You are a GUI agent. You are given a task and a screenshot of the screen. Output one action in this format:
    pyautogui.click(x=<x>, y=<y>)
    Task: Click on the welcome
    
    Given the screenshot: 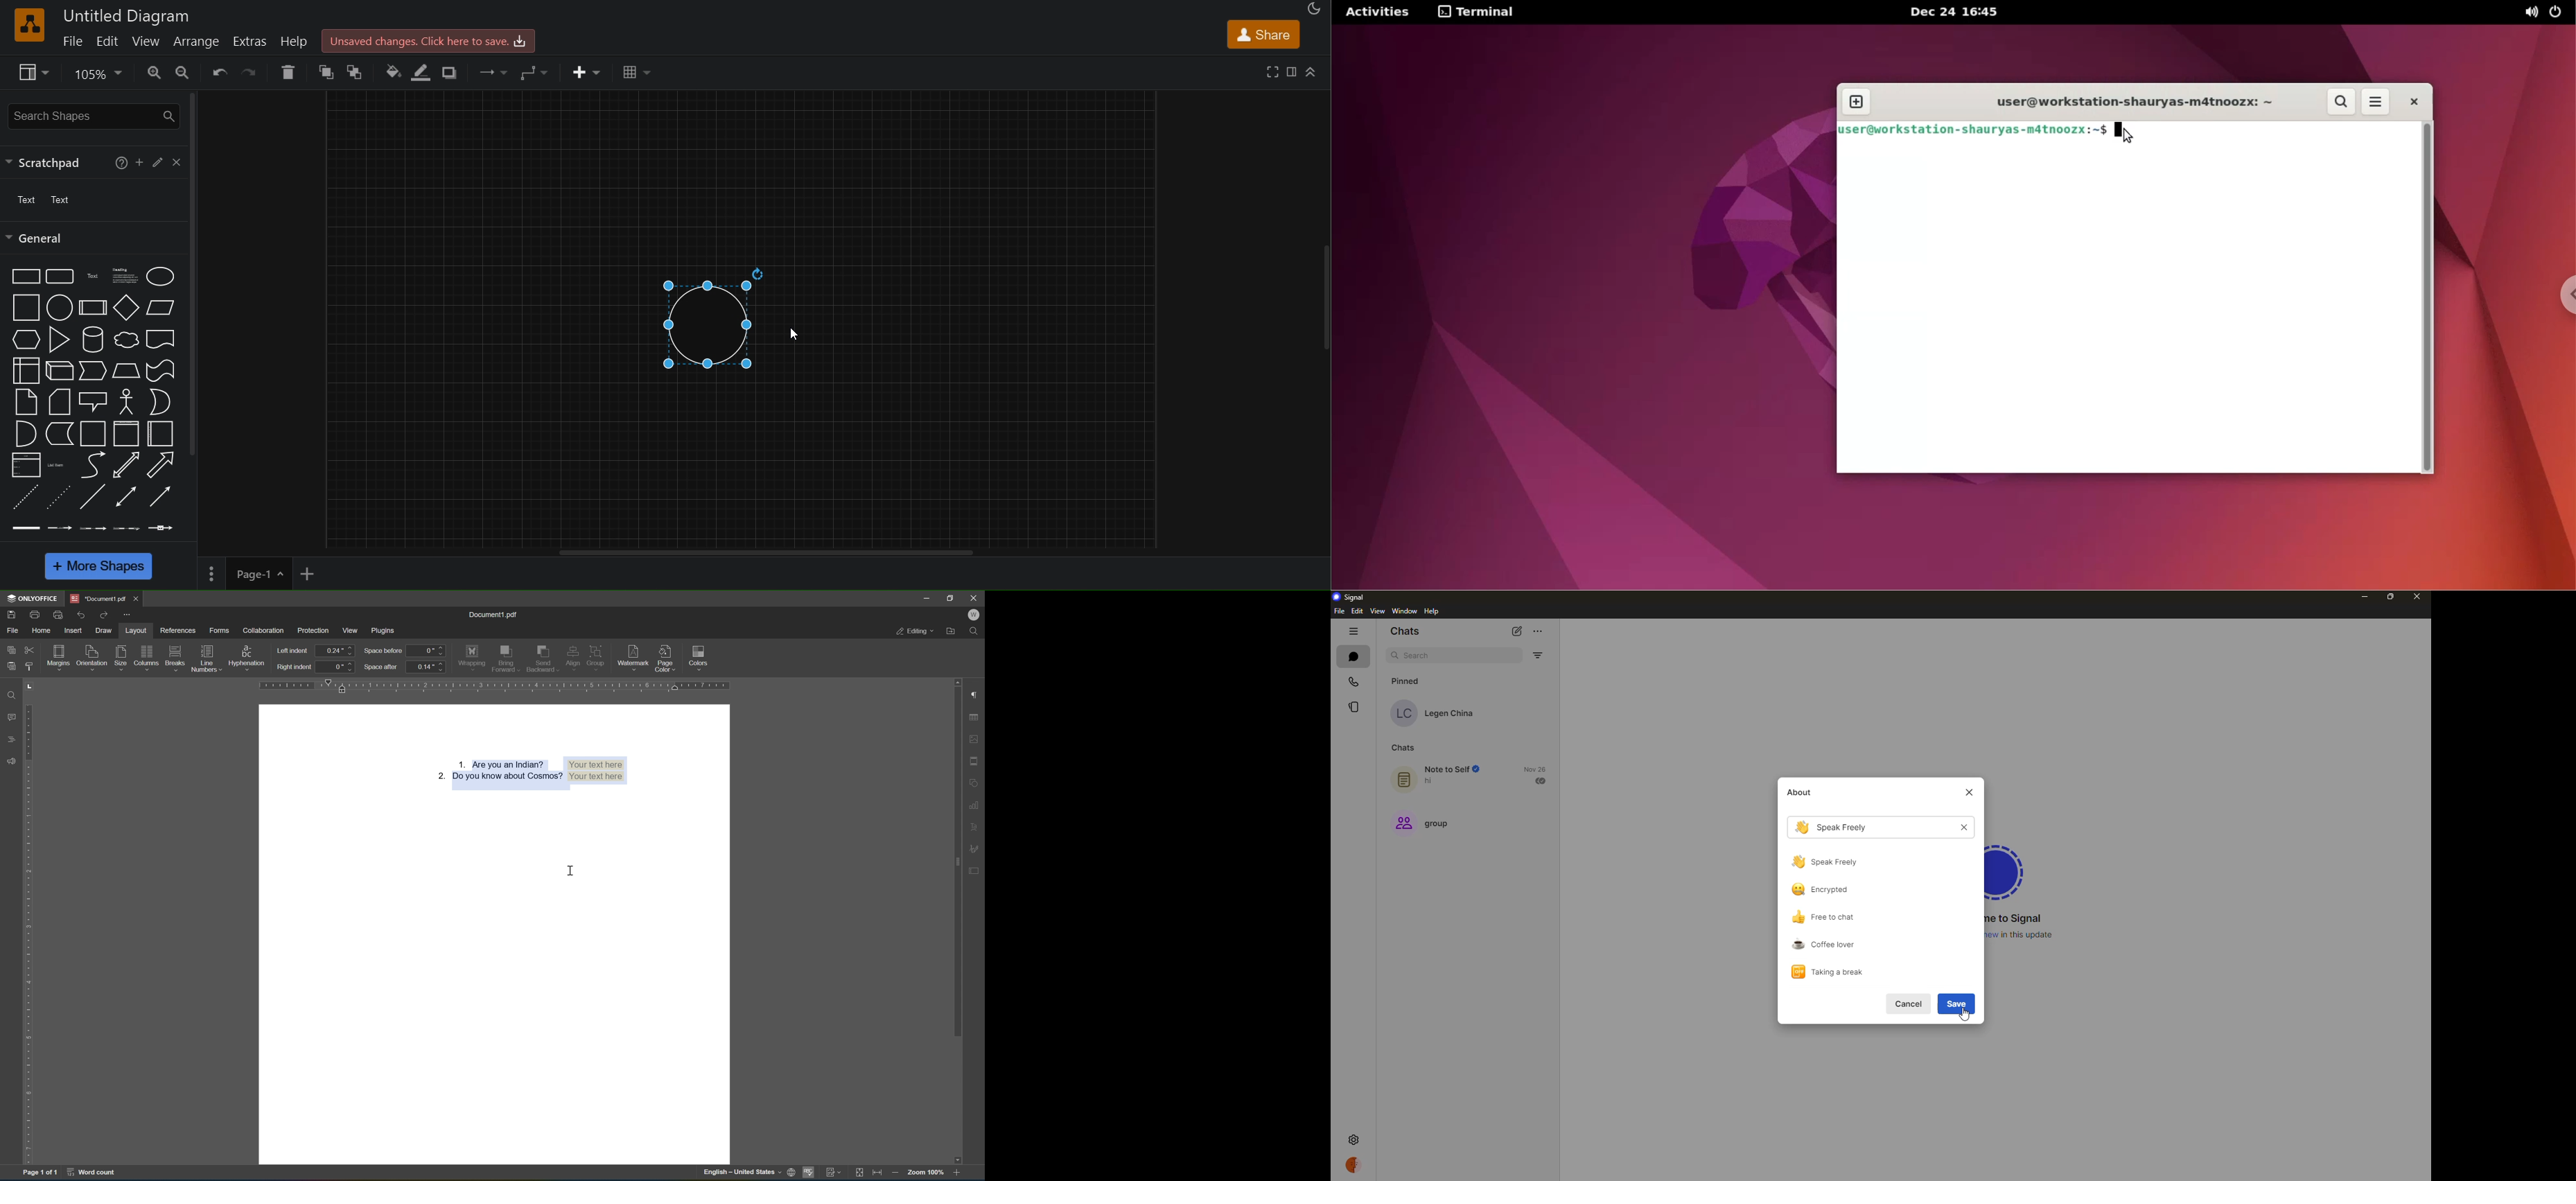 What is the action you would take?
    pyautogui.click(x=2016, y=918)
    